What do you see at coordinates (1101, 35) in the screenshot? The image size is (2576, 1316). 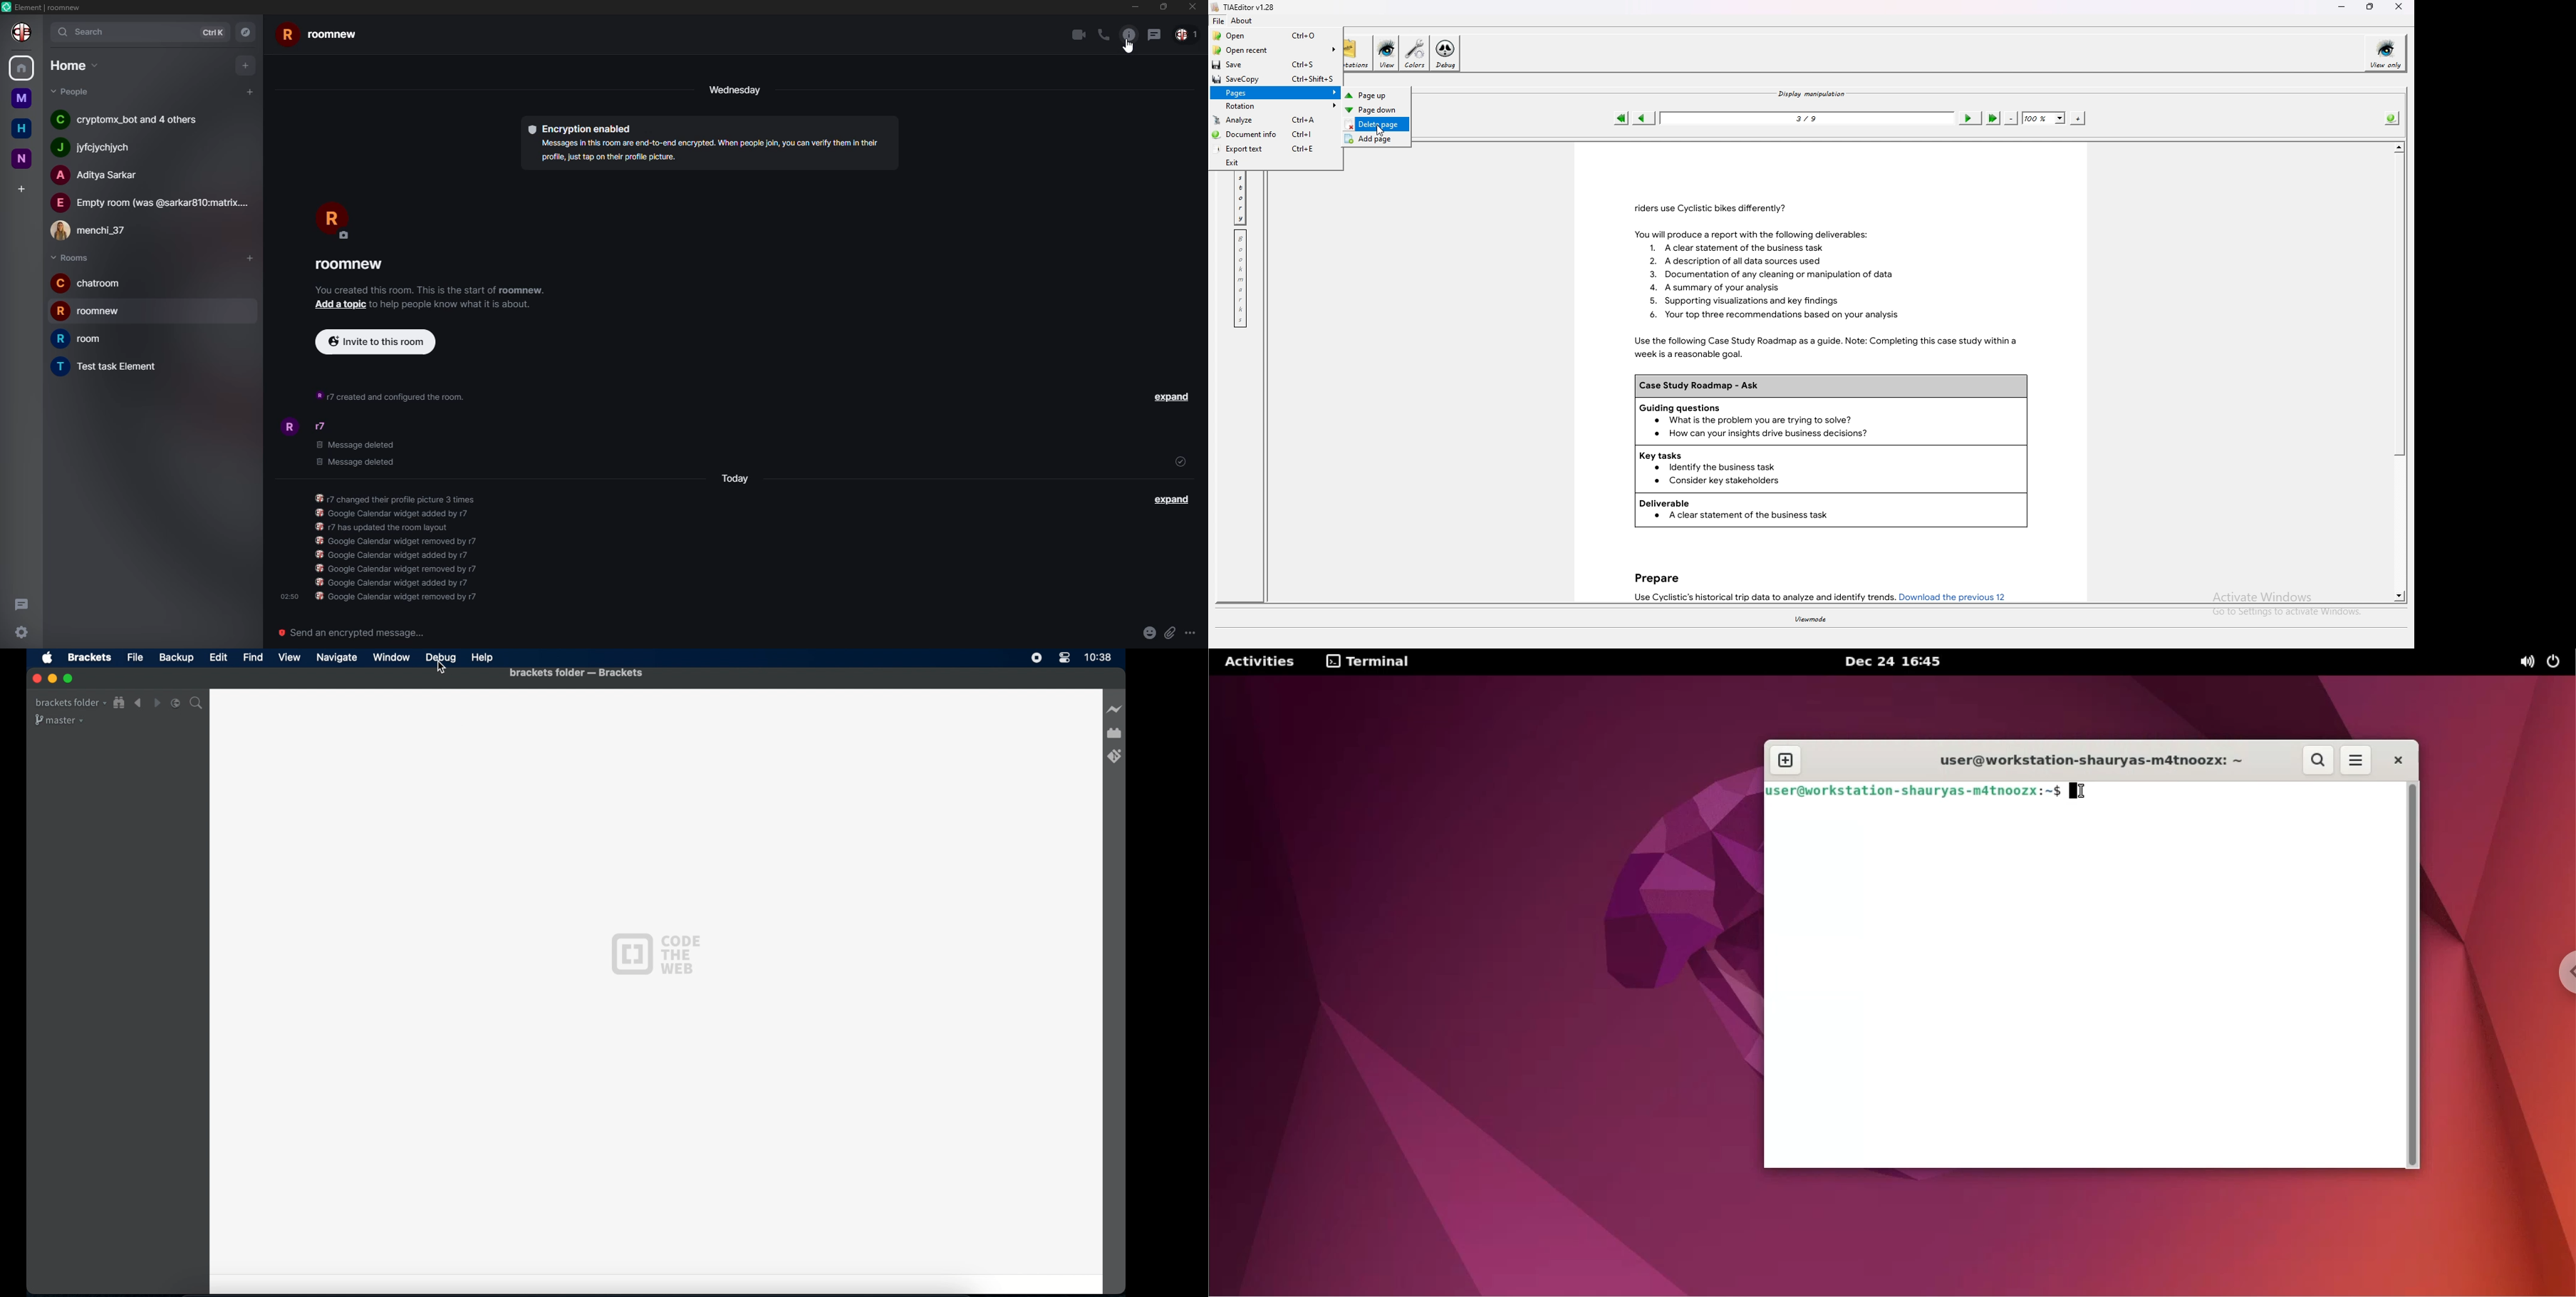 I see `voive` at bounding box center [1101, 35].